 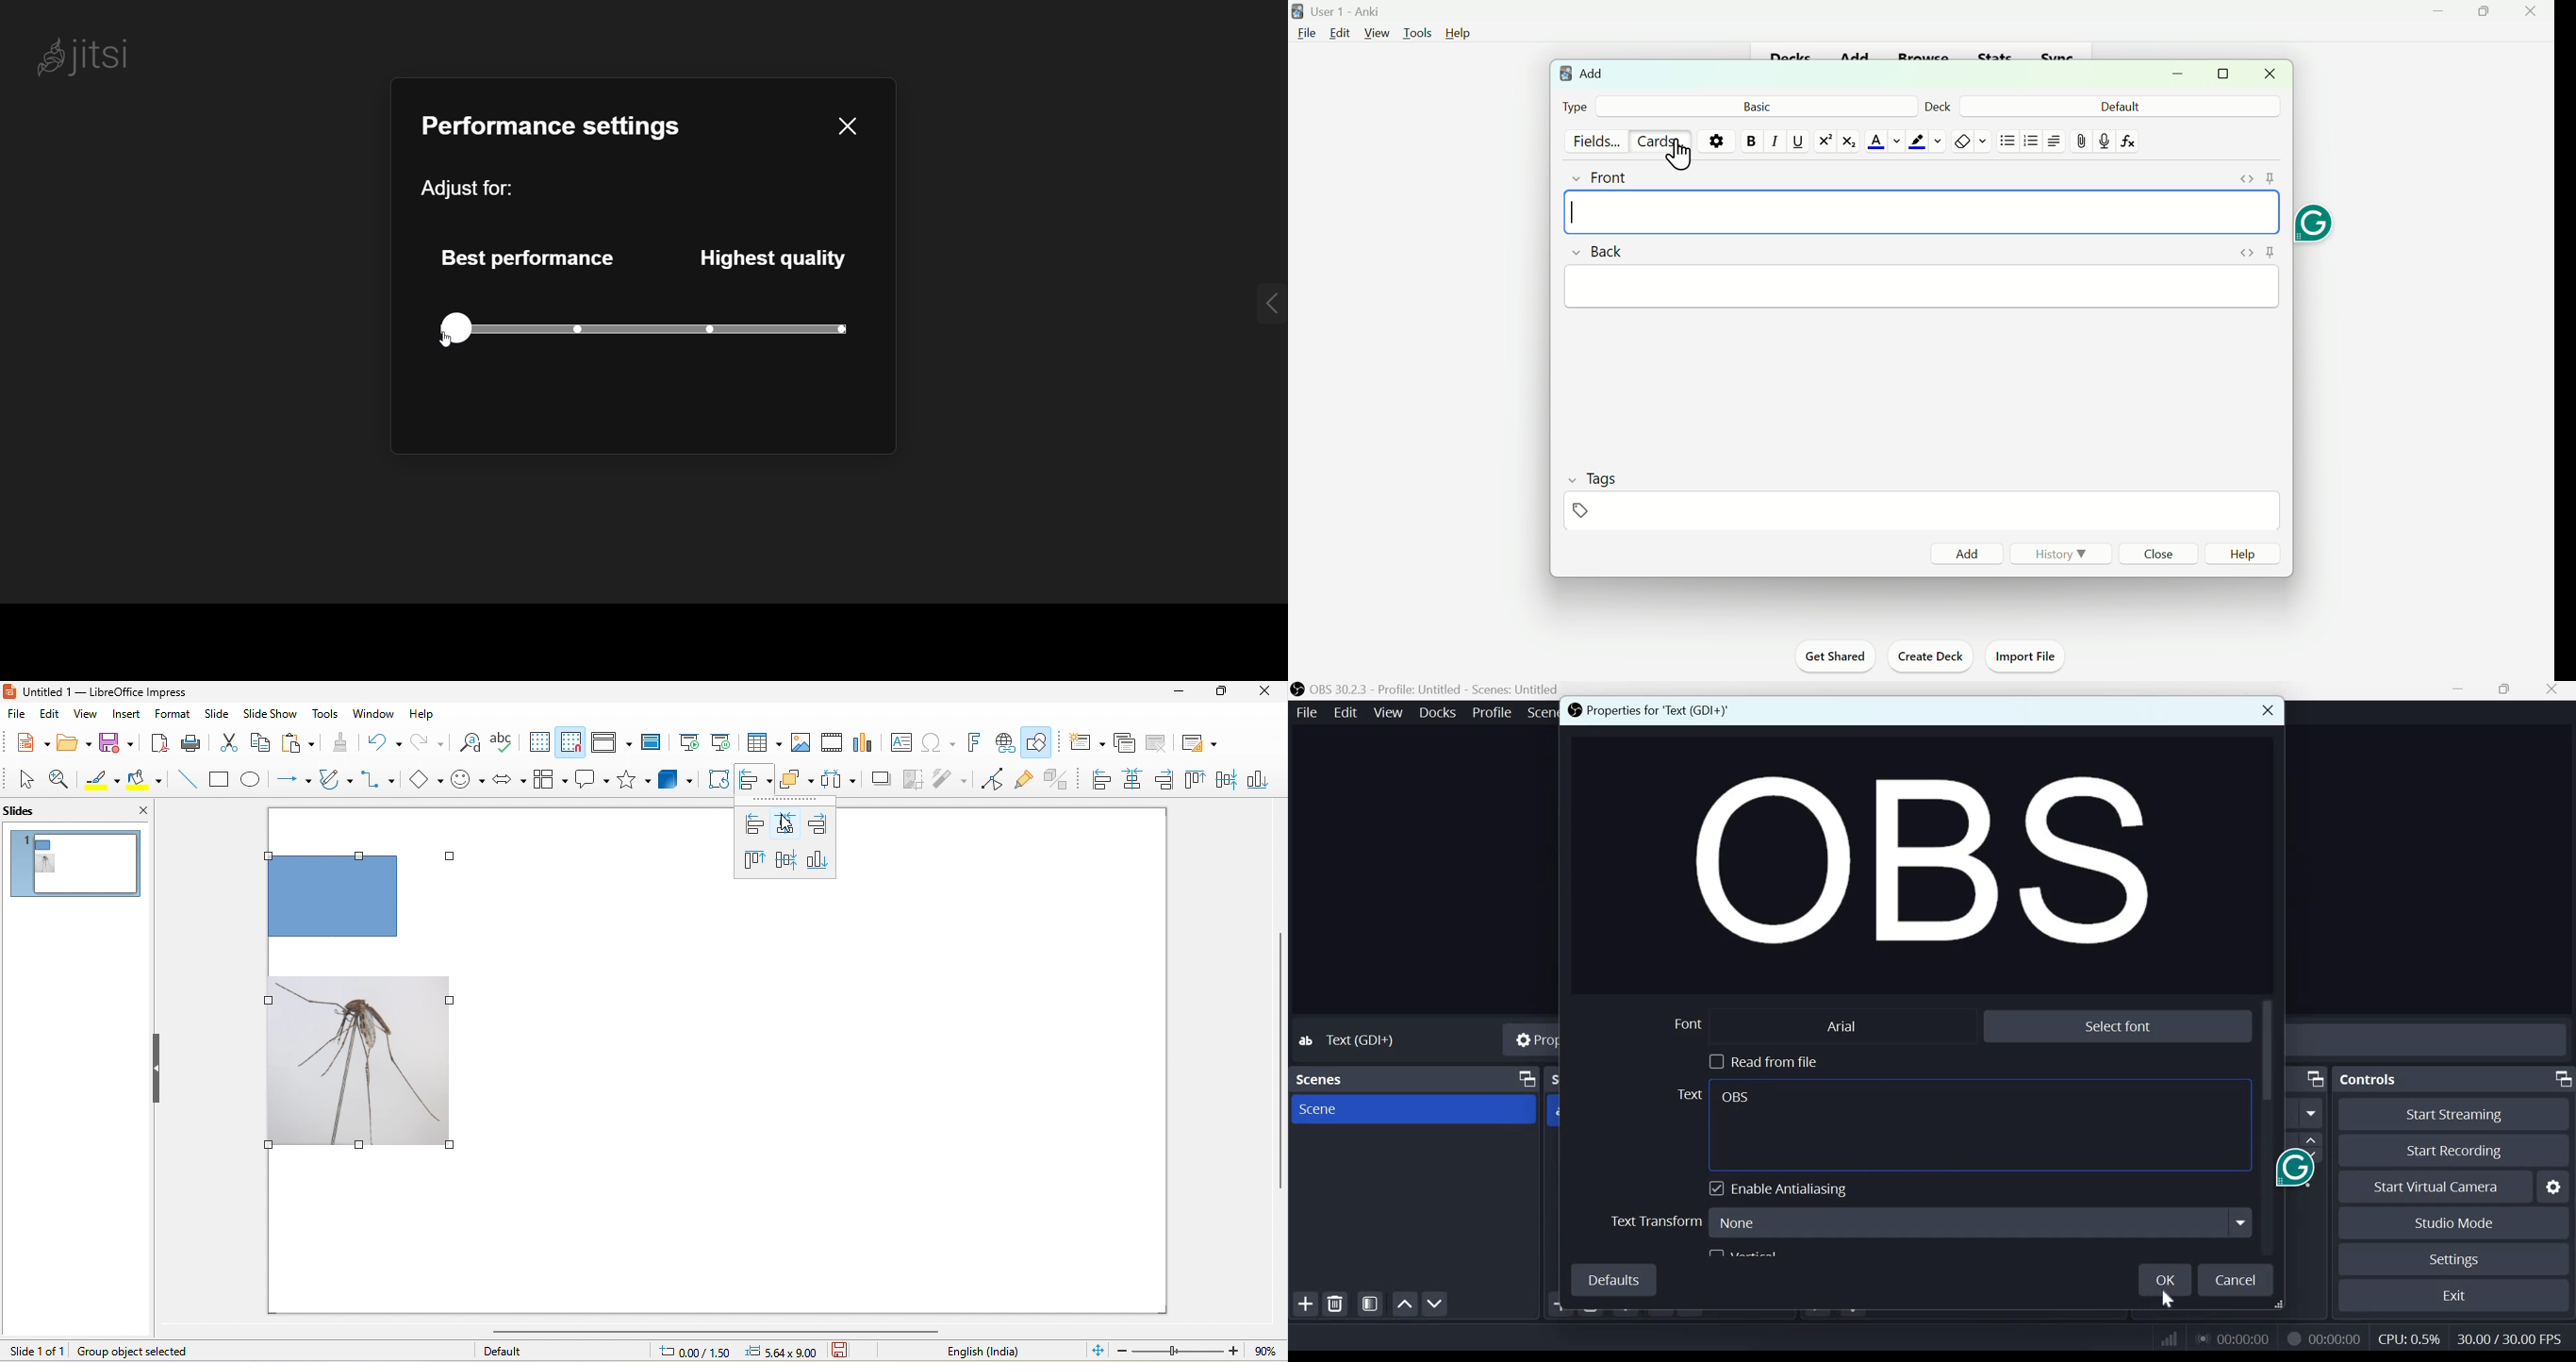 I want to click on 0.00/1.50, so click(x=692, y=1351).